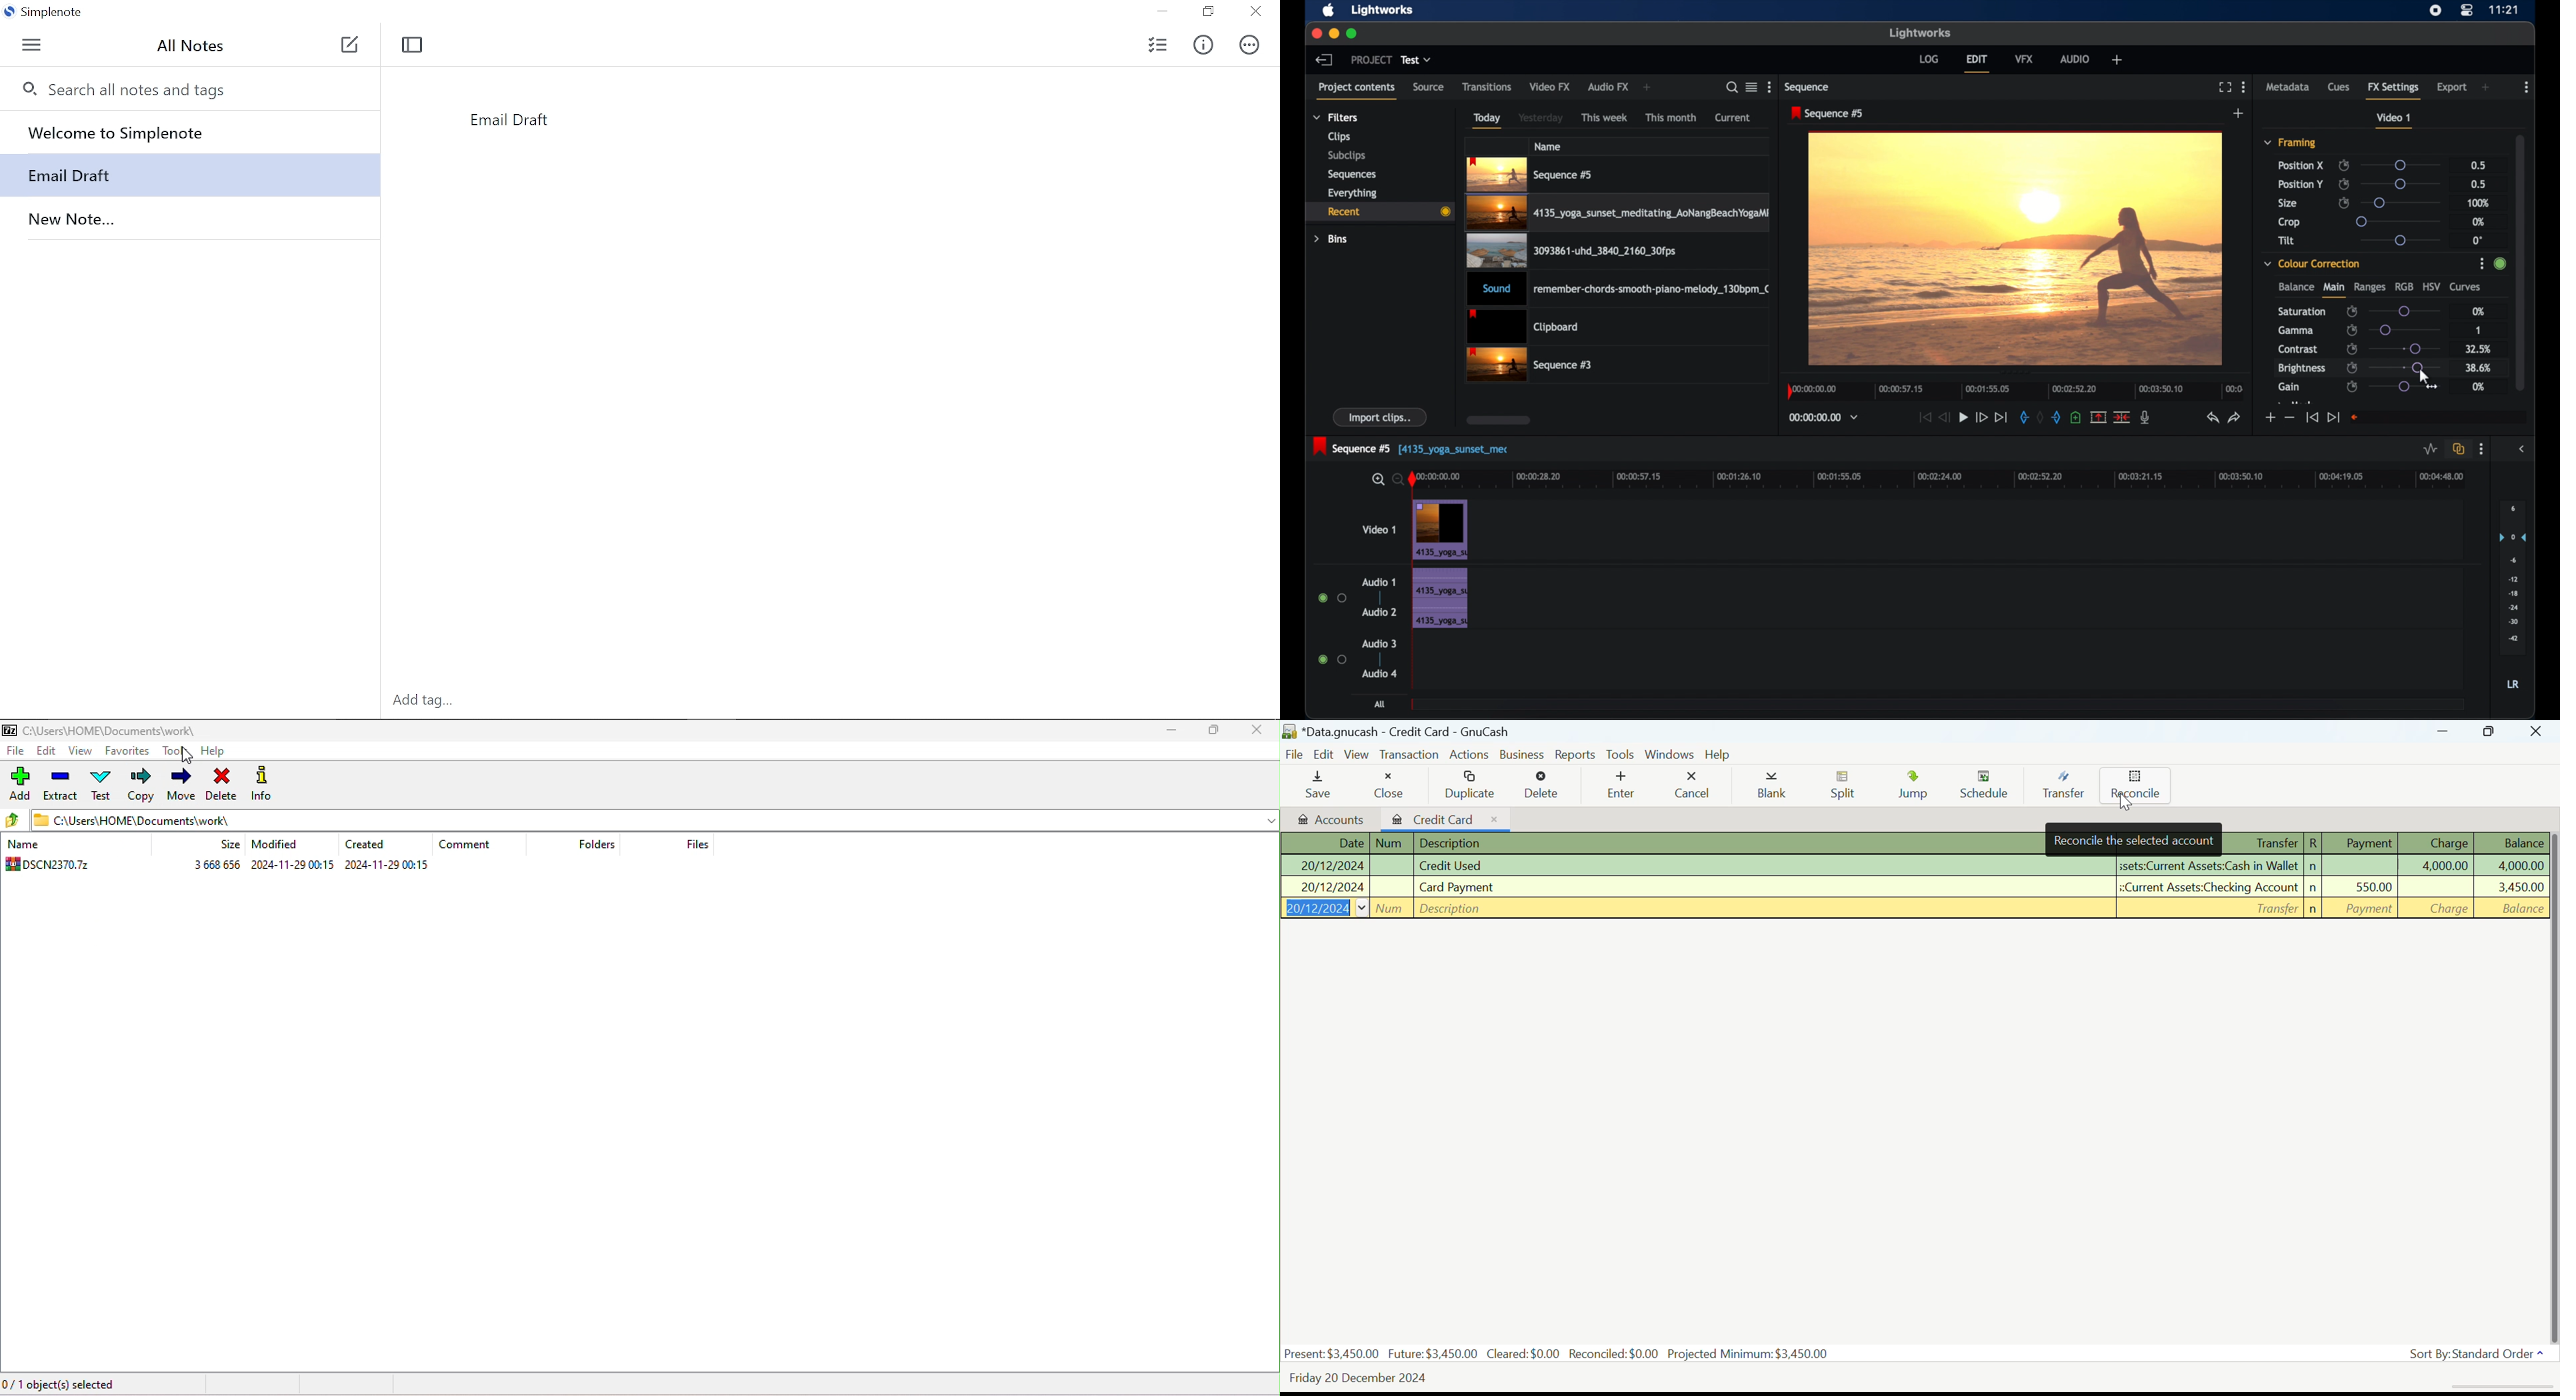 Image resolution: width=2576 pixels, height=1400 pixels. What do you see at coordinates (1619, 215) in the screenshot?
I see `video clip` at bounding box center [1619, 215].